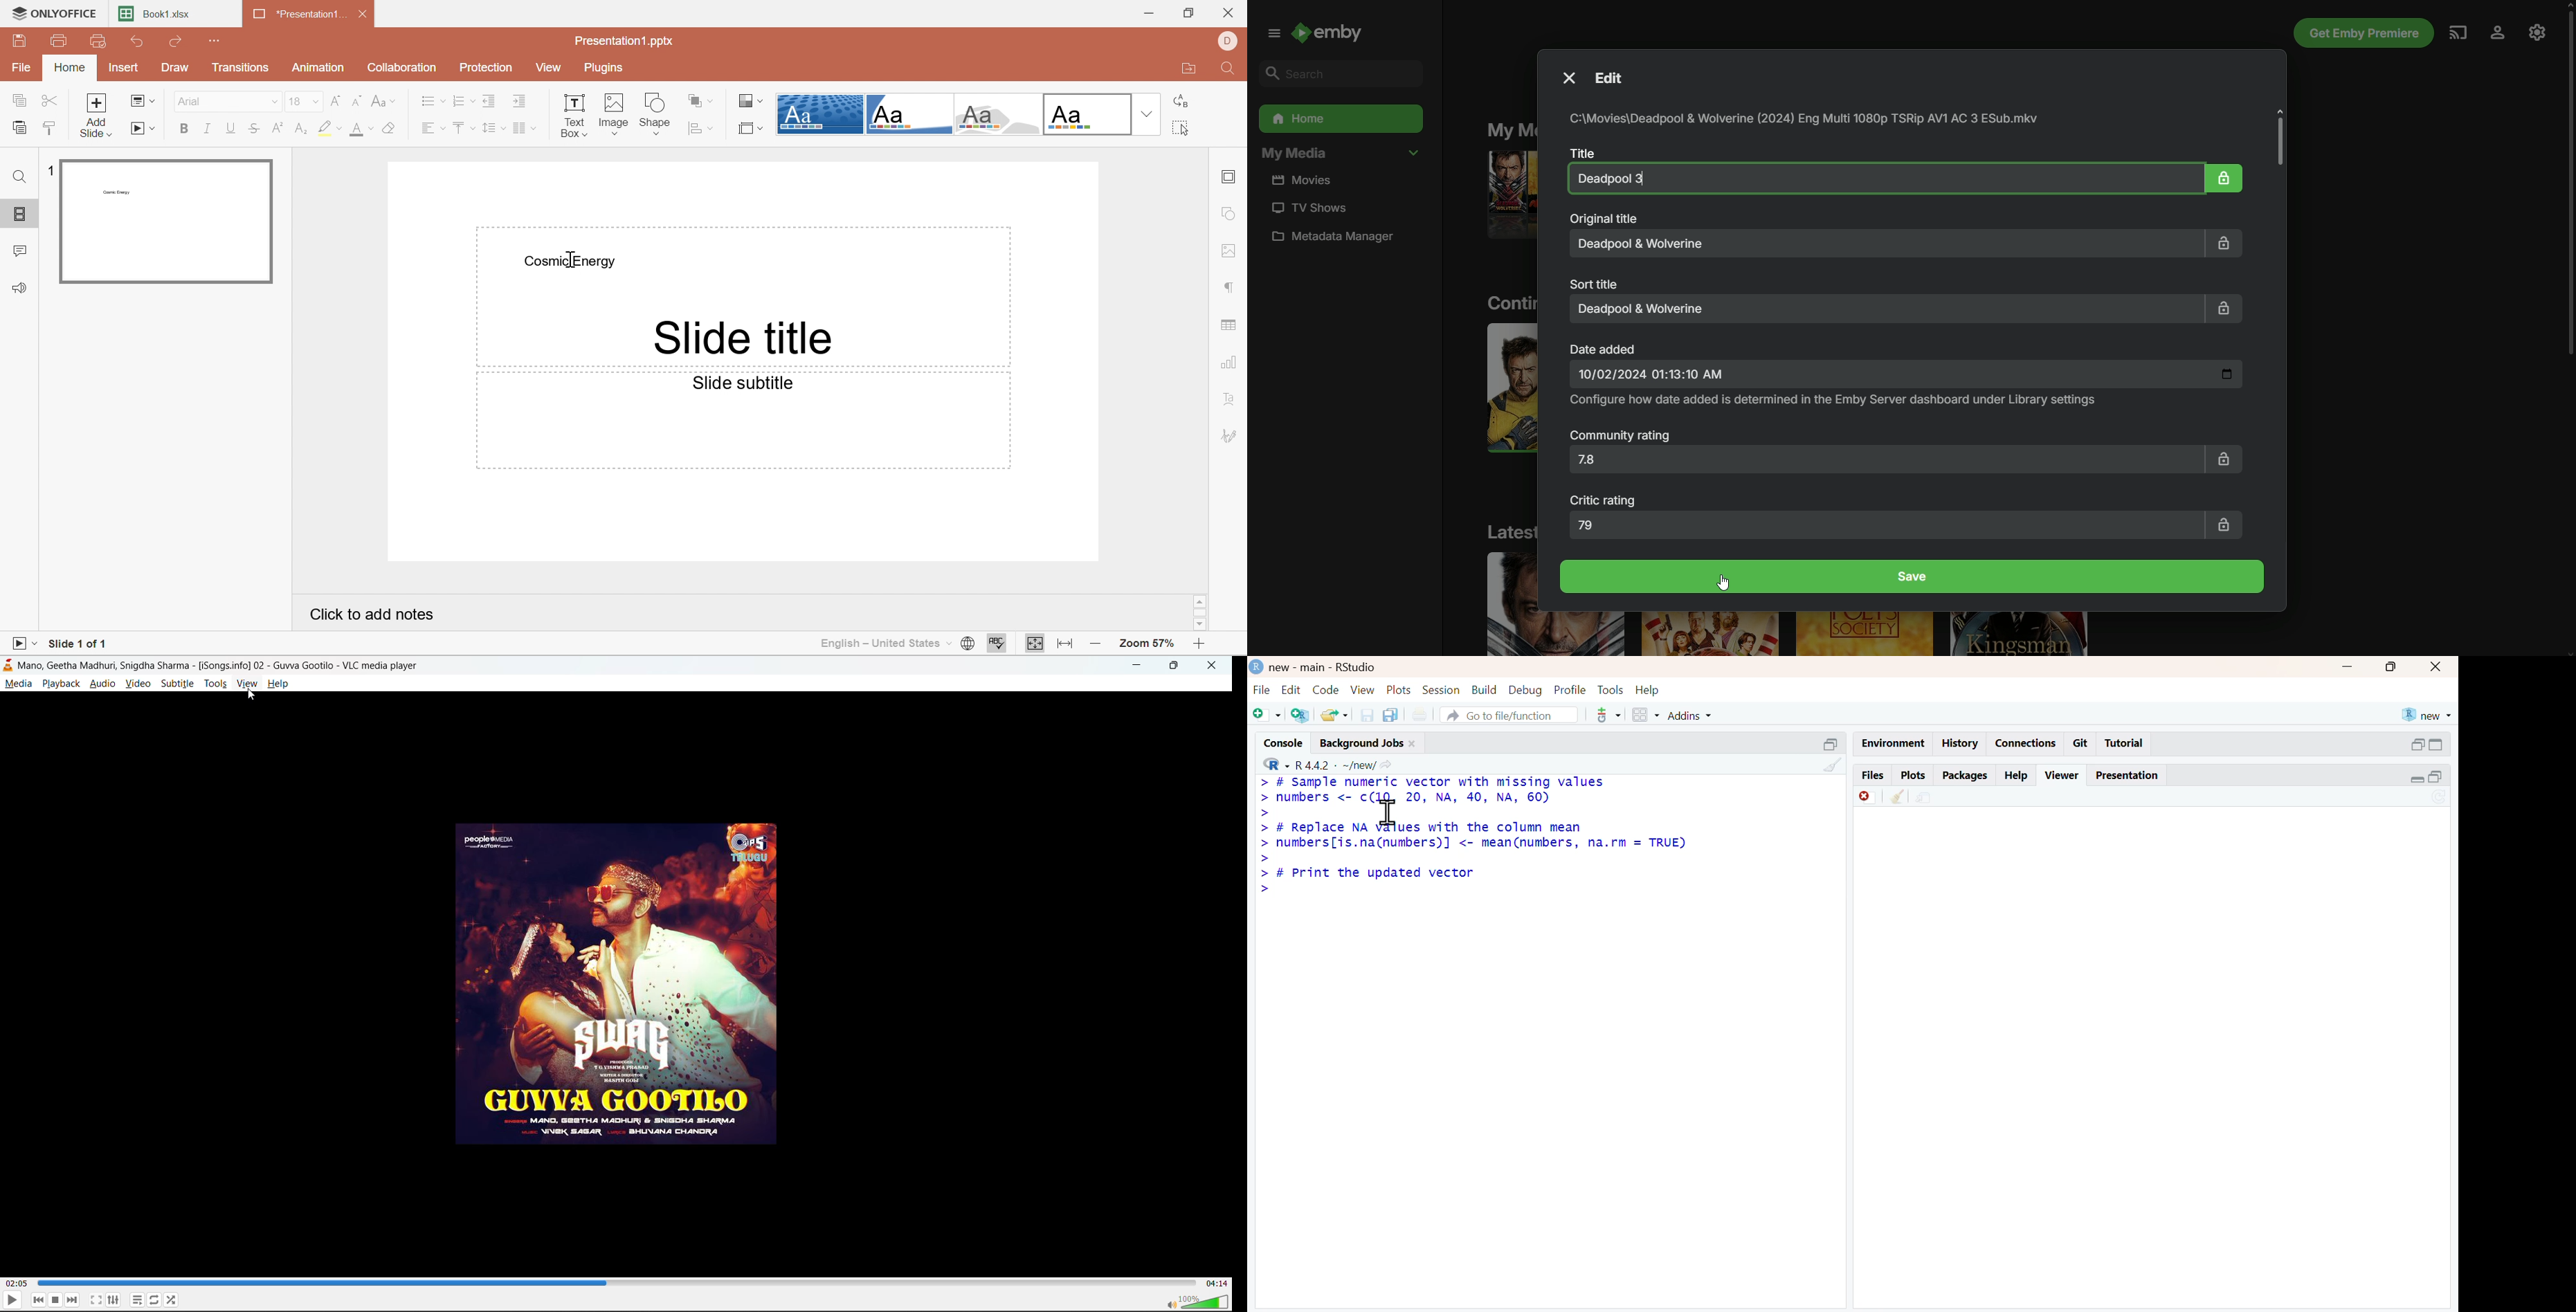  I want to click on share folder, so click(1336, 715).